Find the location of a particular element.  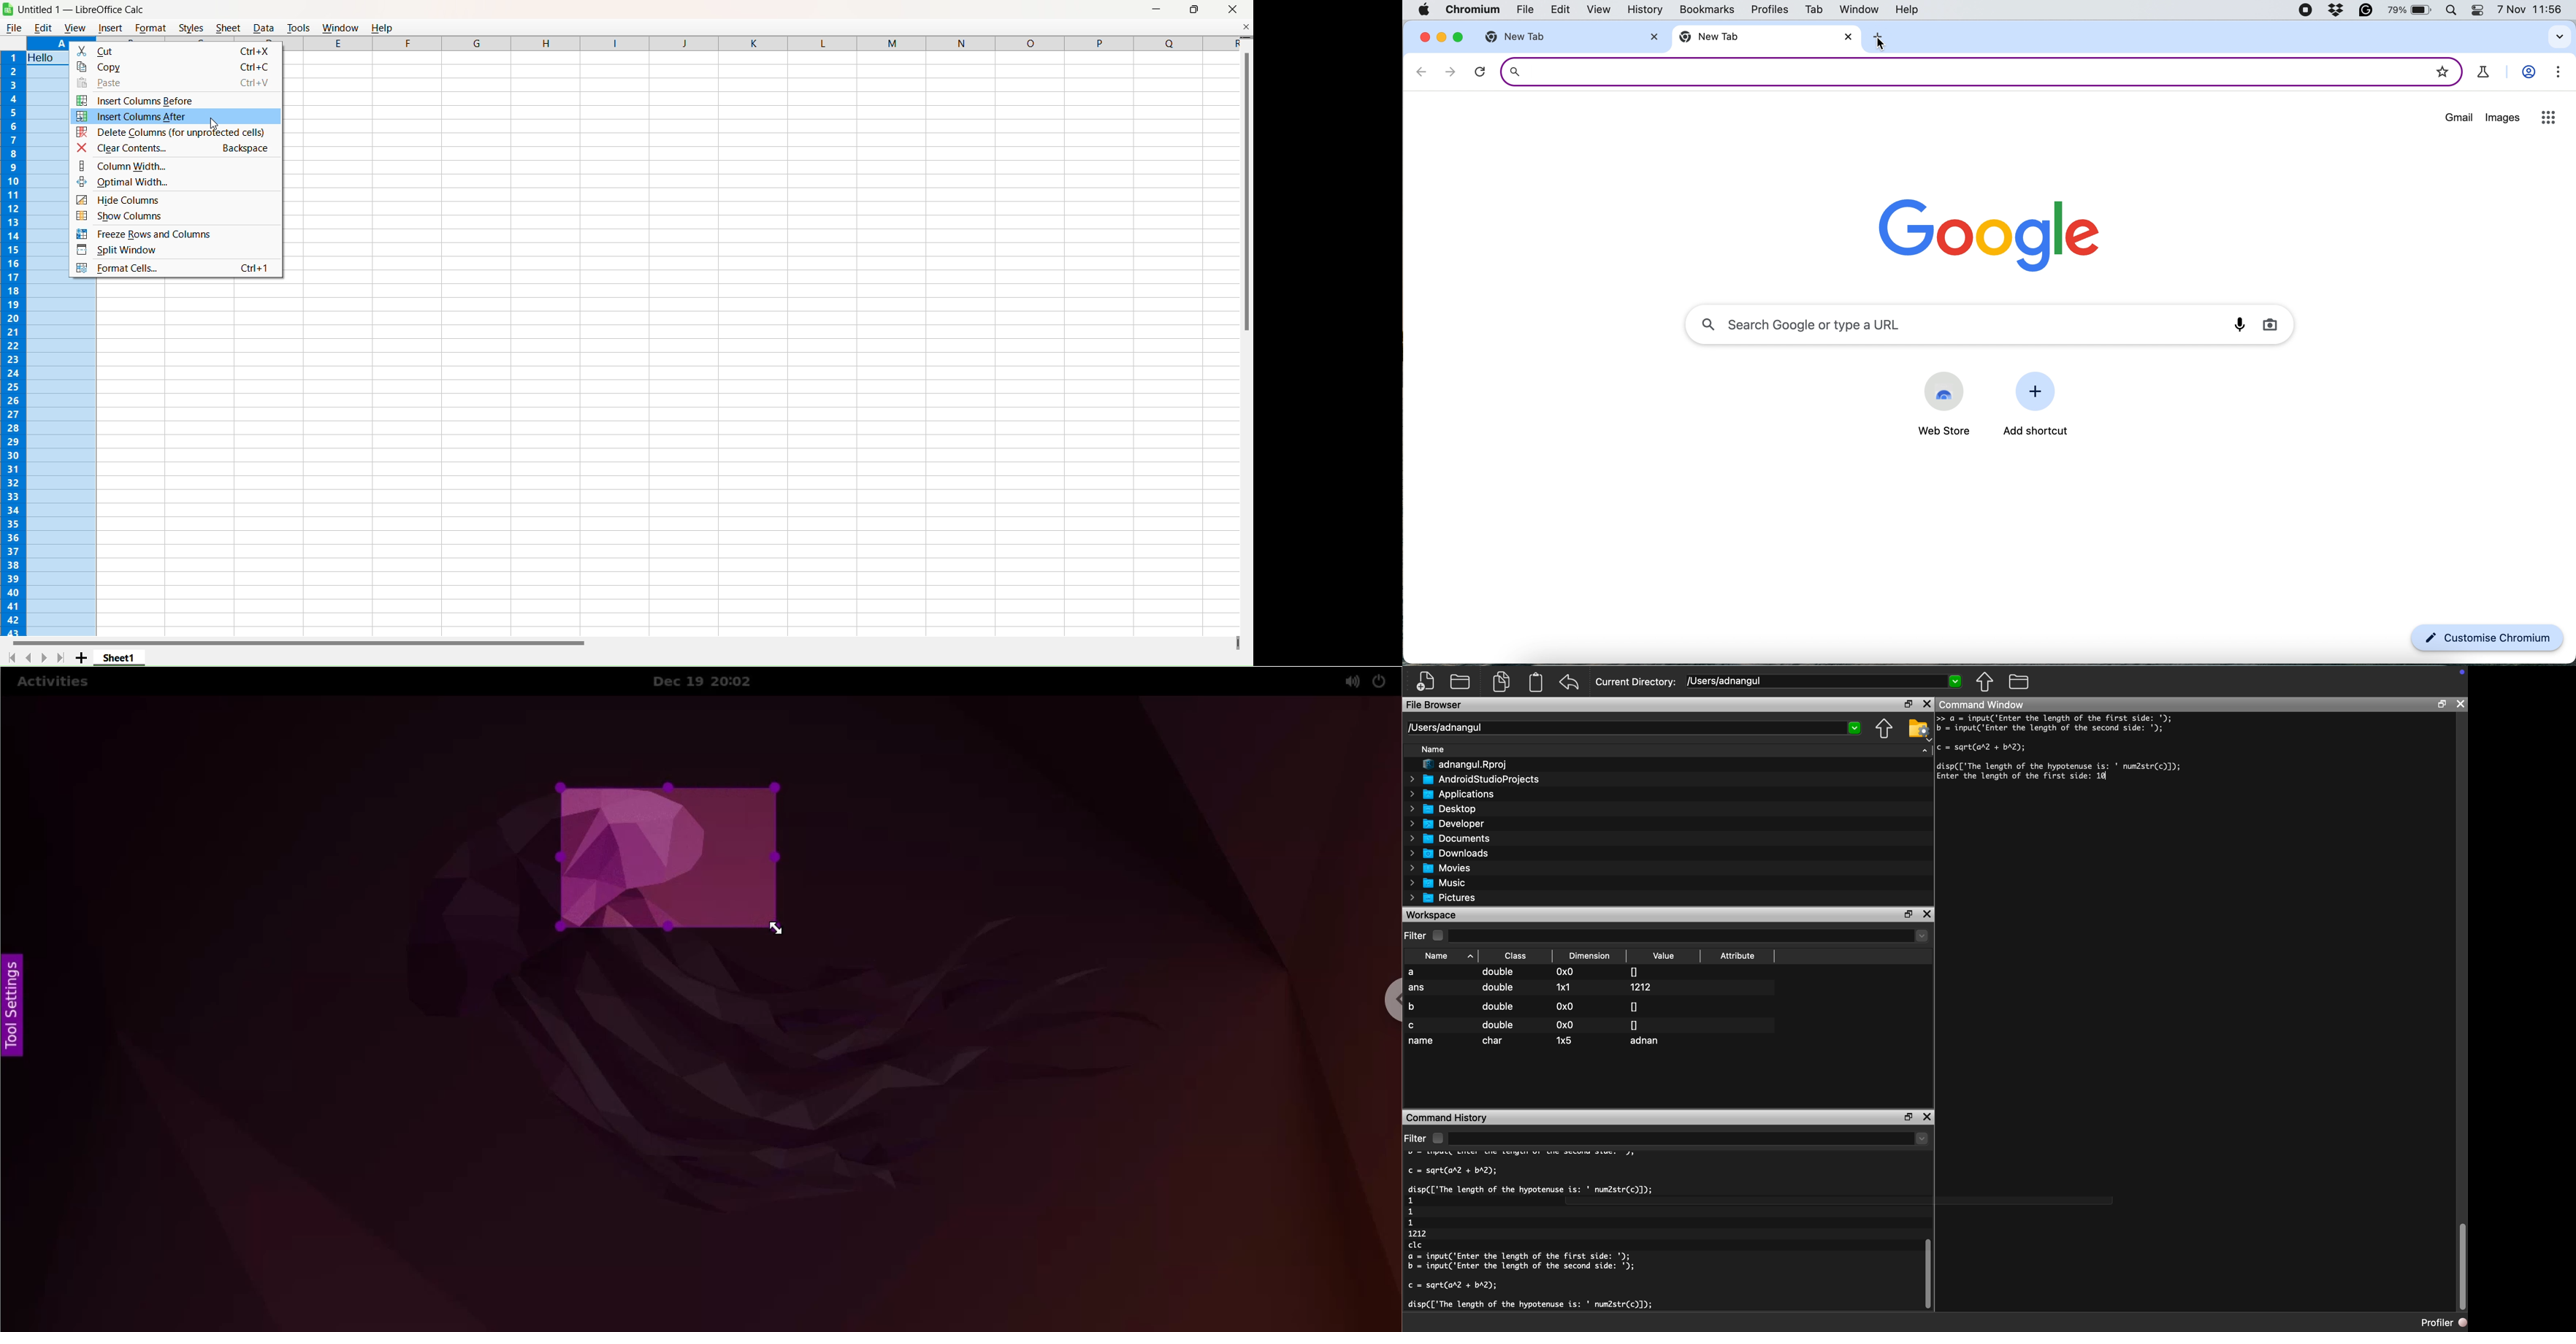

customise chromium is located at coordinates (2488, 638).